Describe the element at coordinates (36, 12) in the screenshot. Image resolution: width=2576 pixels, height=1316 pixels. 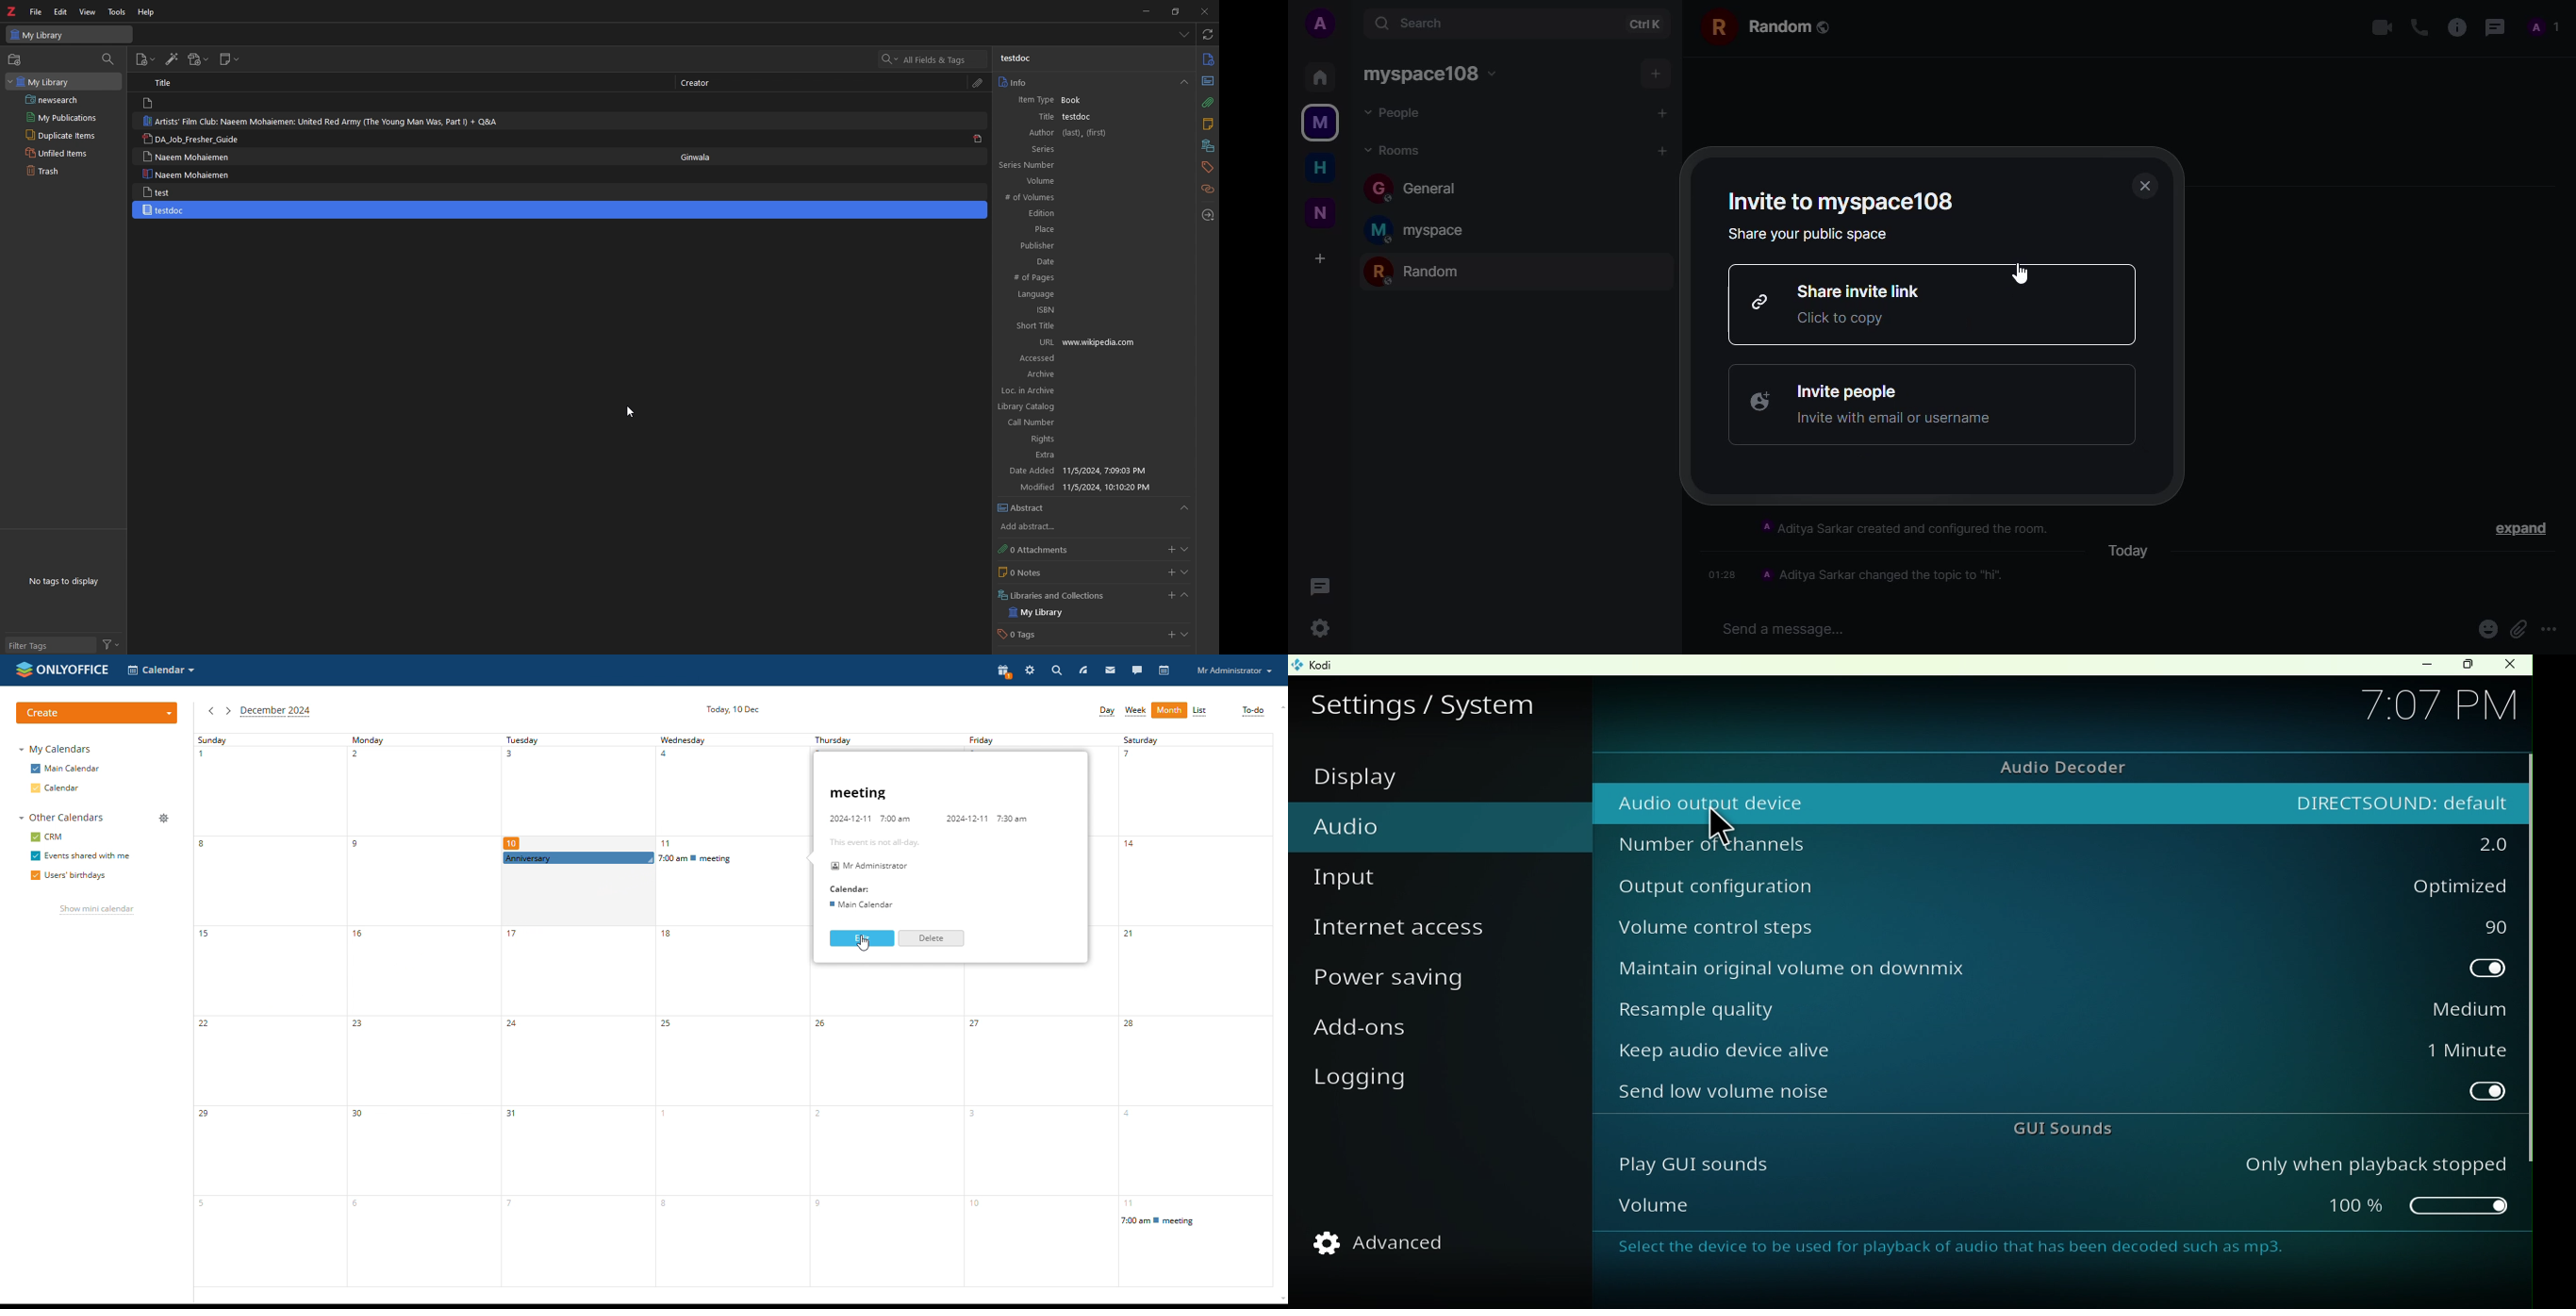
I see `file` at that location.